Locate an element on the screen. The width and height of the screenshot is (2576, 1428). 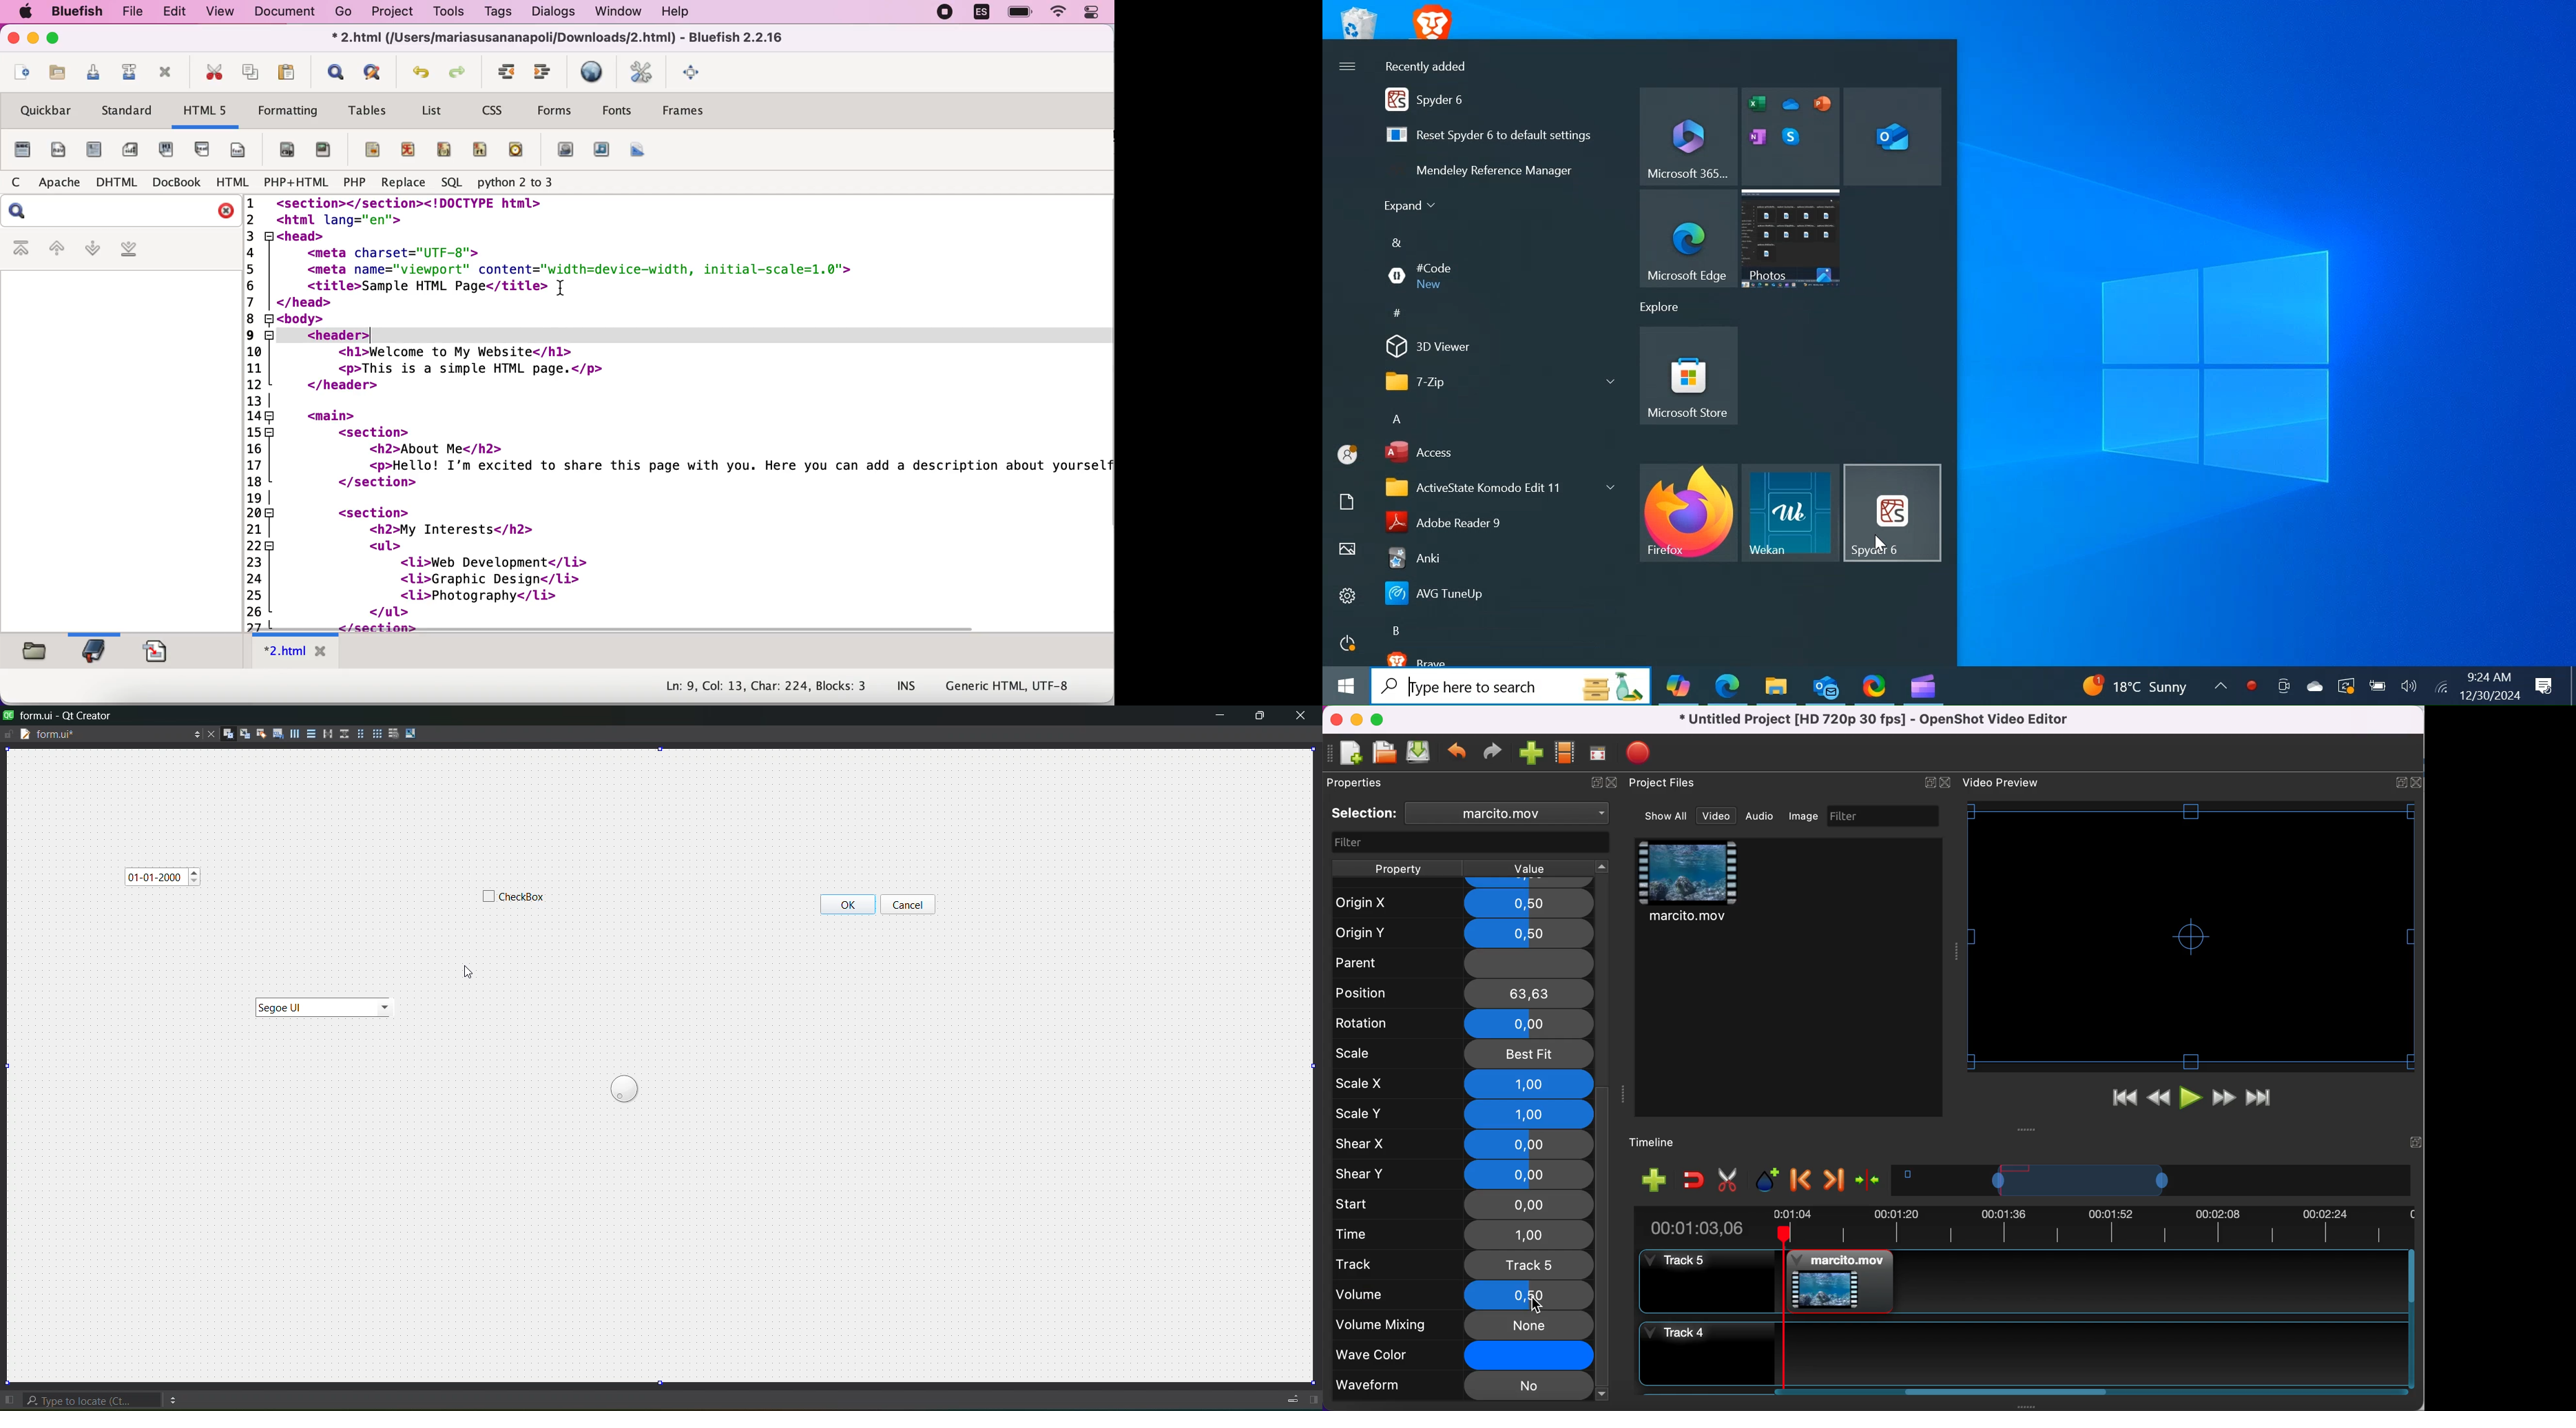
Wekan Desktop Icon is located at coordinates (1791, 512).